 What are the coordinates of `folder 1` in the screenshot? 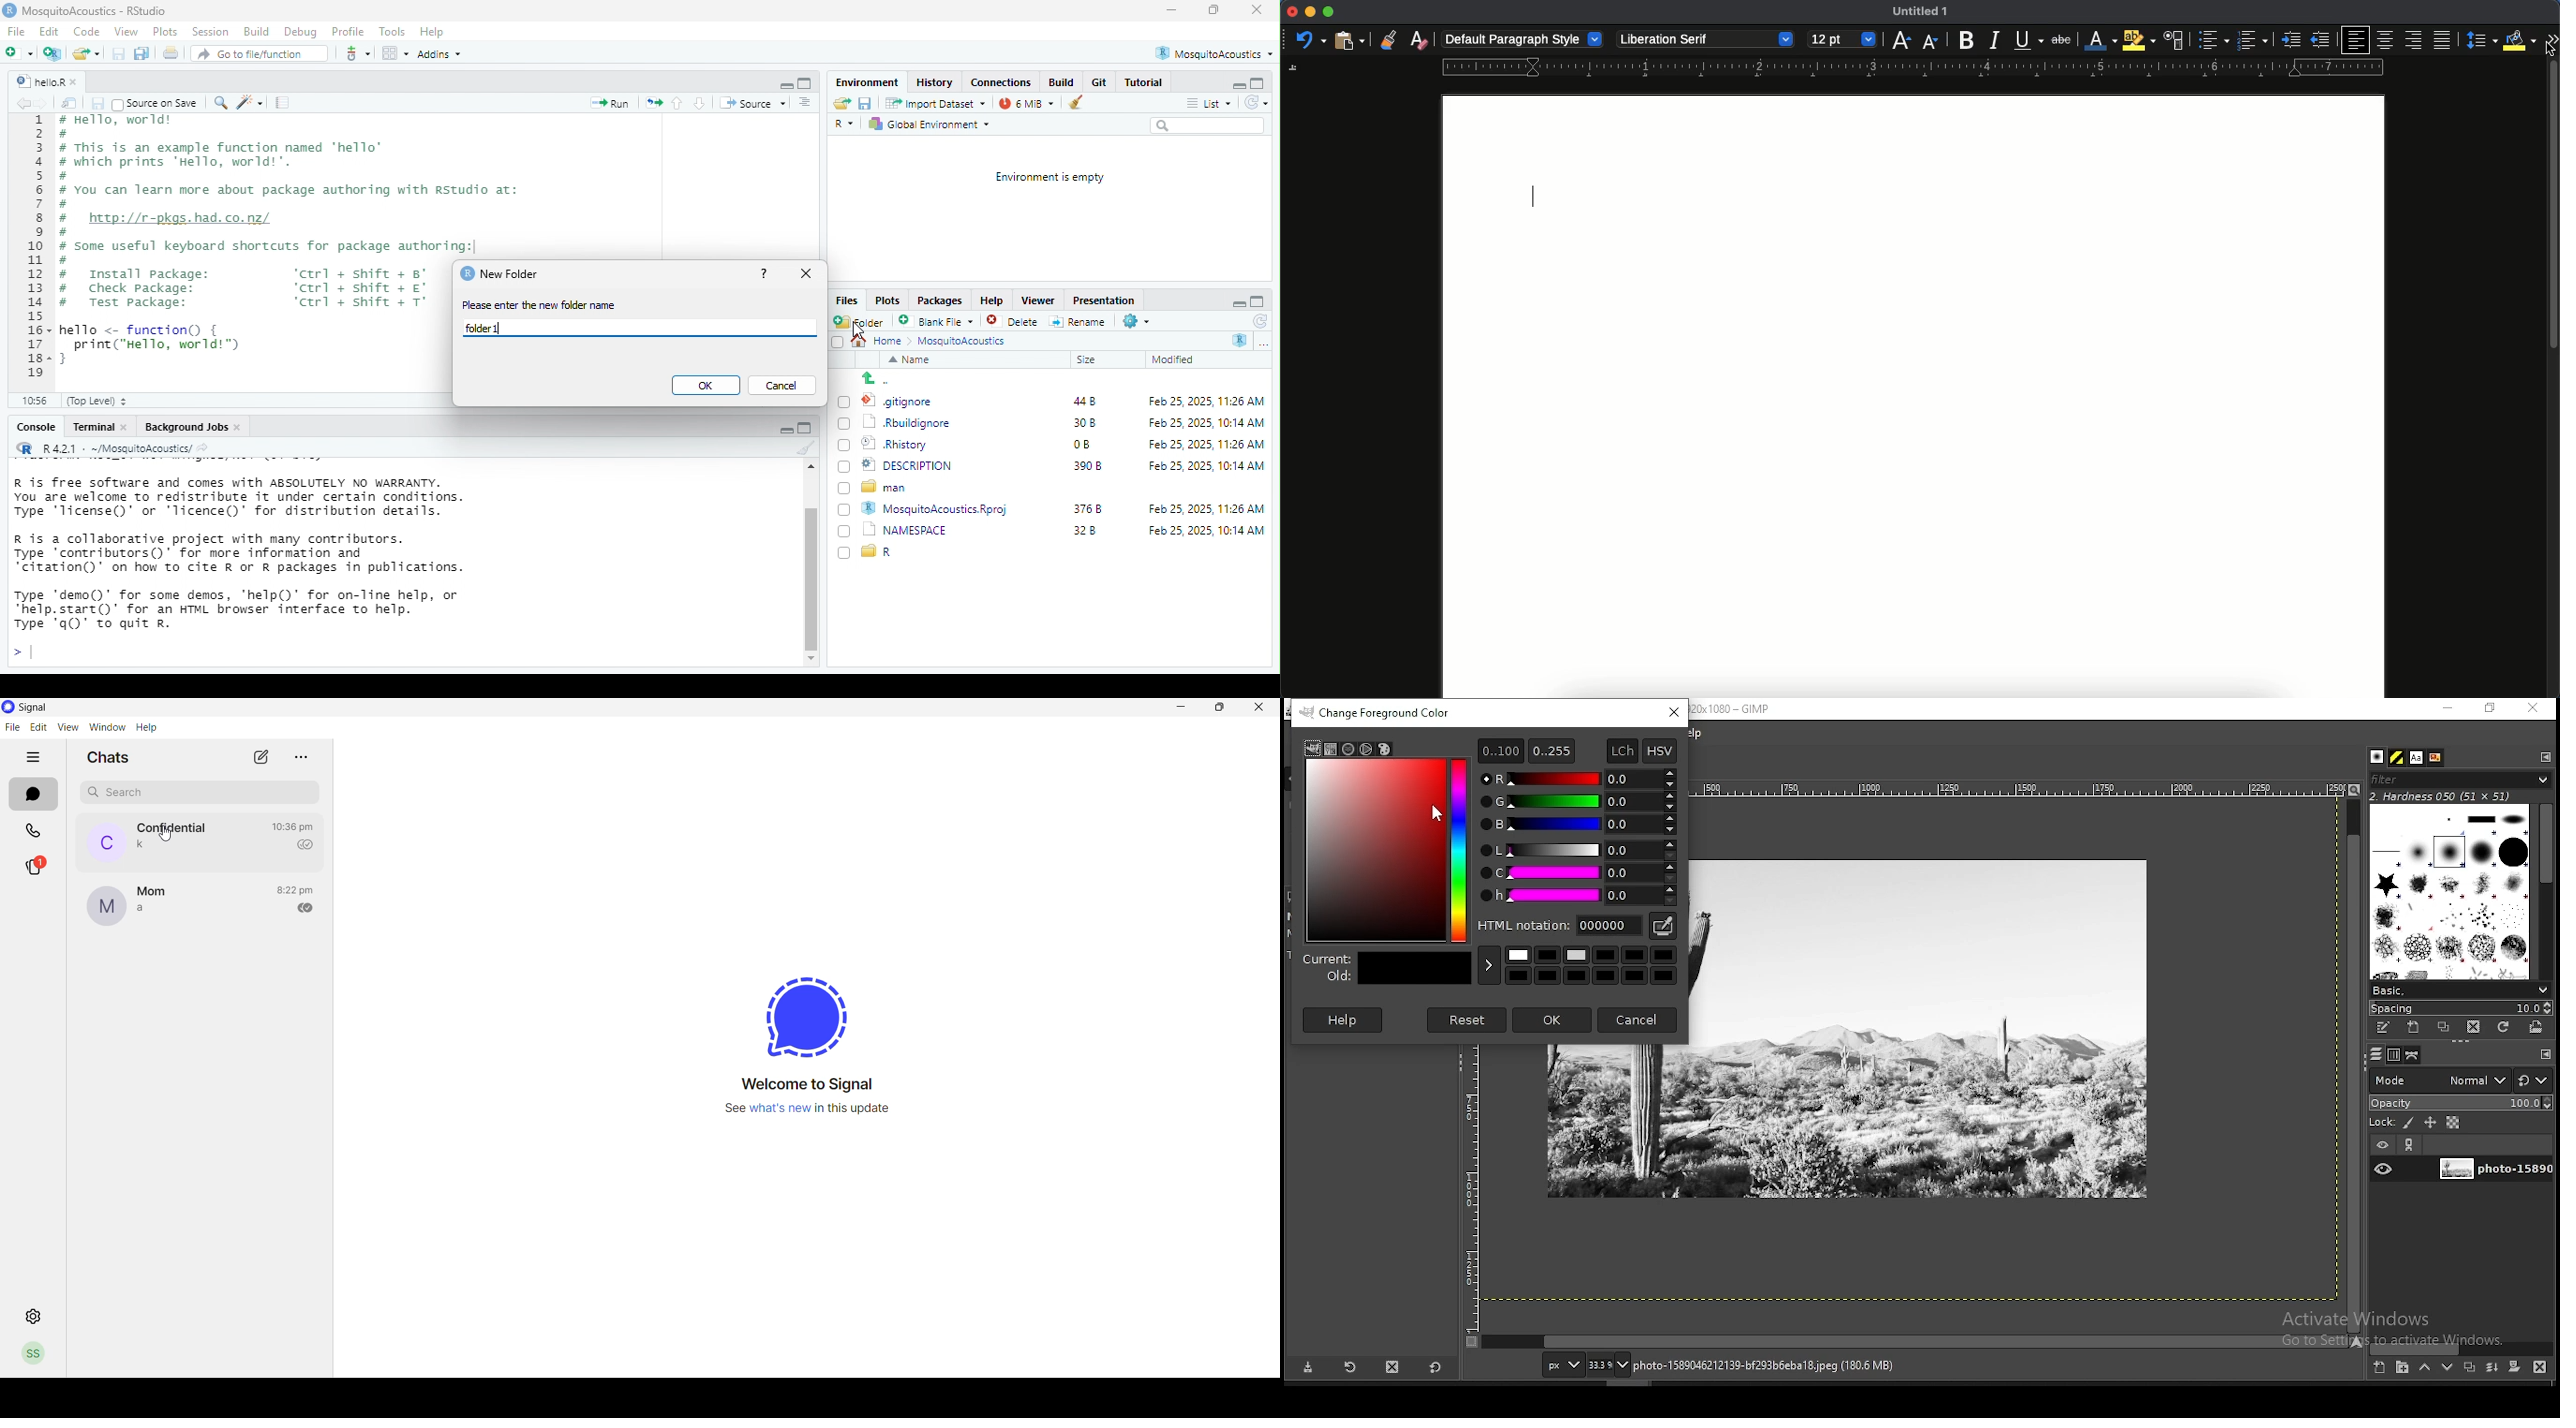 It's located at (485, 328).